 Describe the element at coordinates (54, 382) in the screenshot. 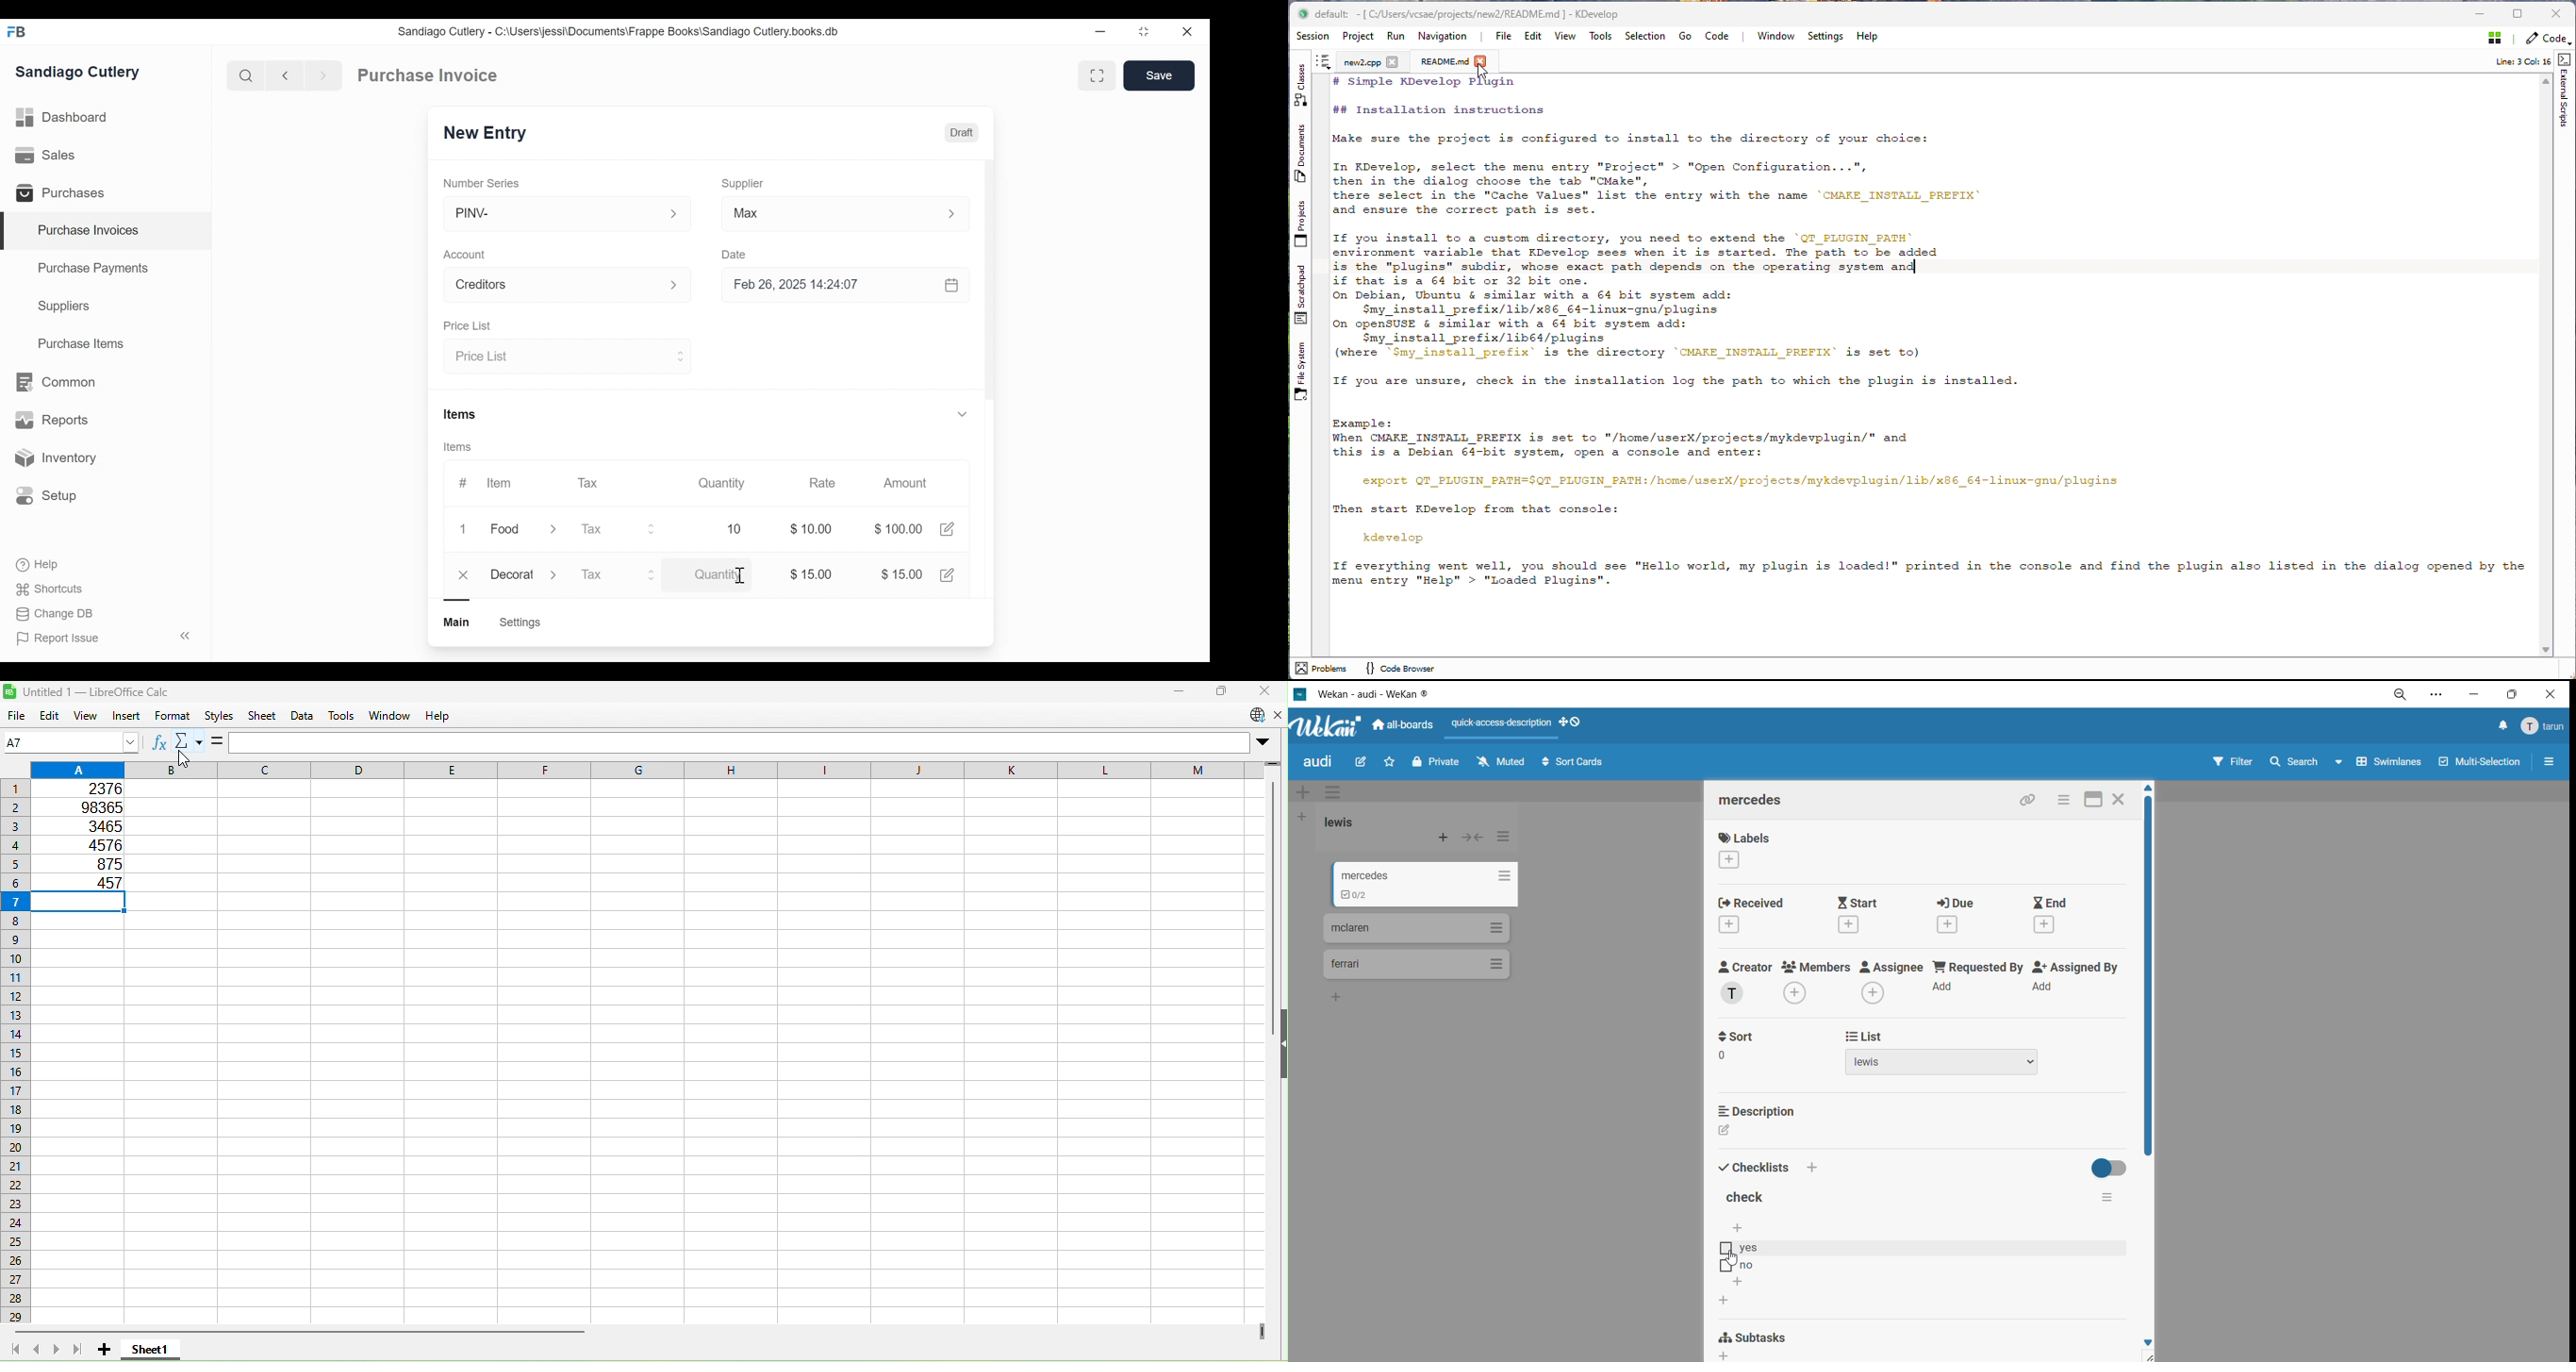

I see `Common` at that location.